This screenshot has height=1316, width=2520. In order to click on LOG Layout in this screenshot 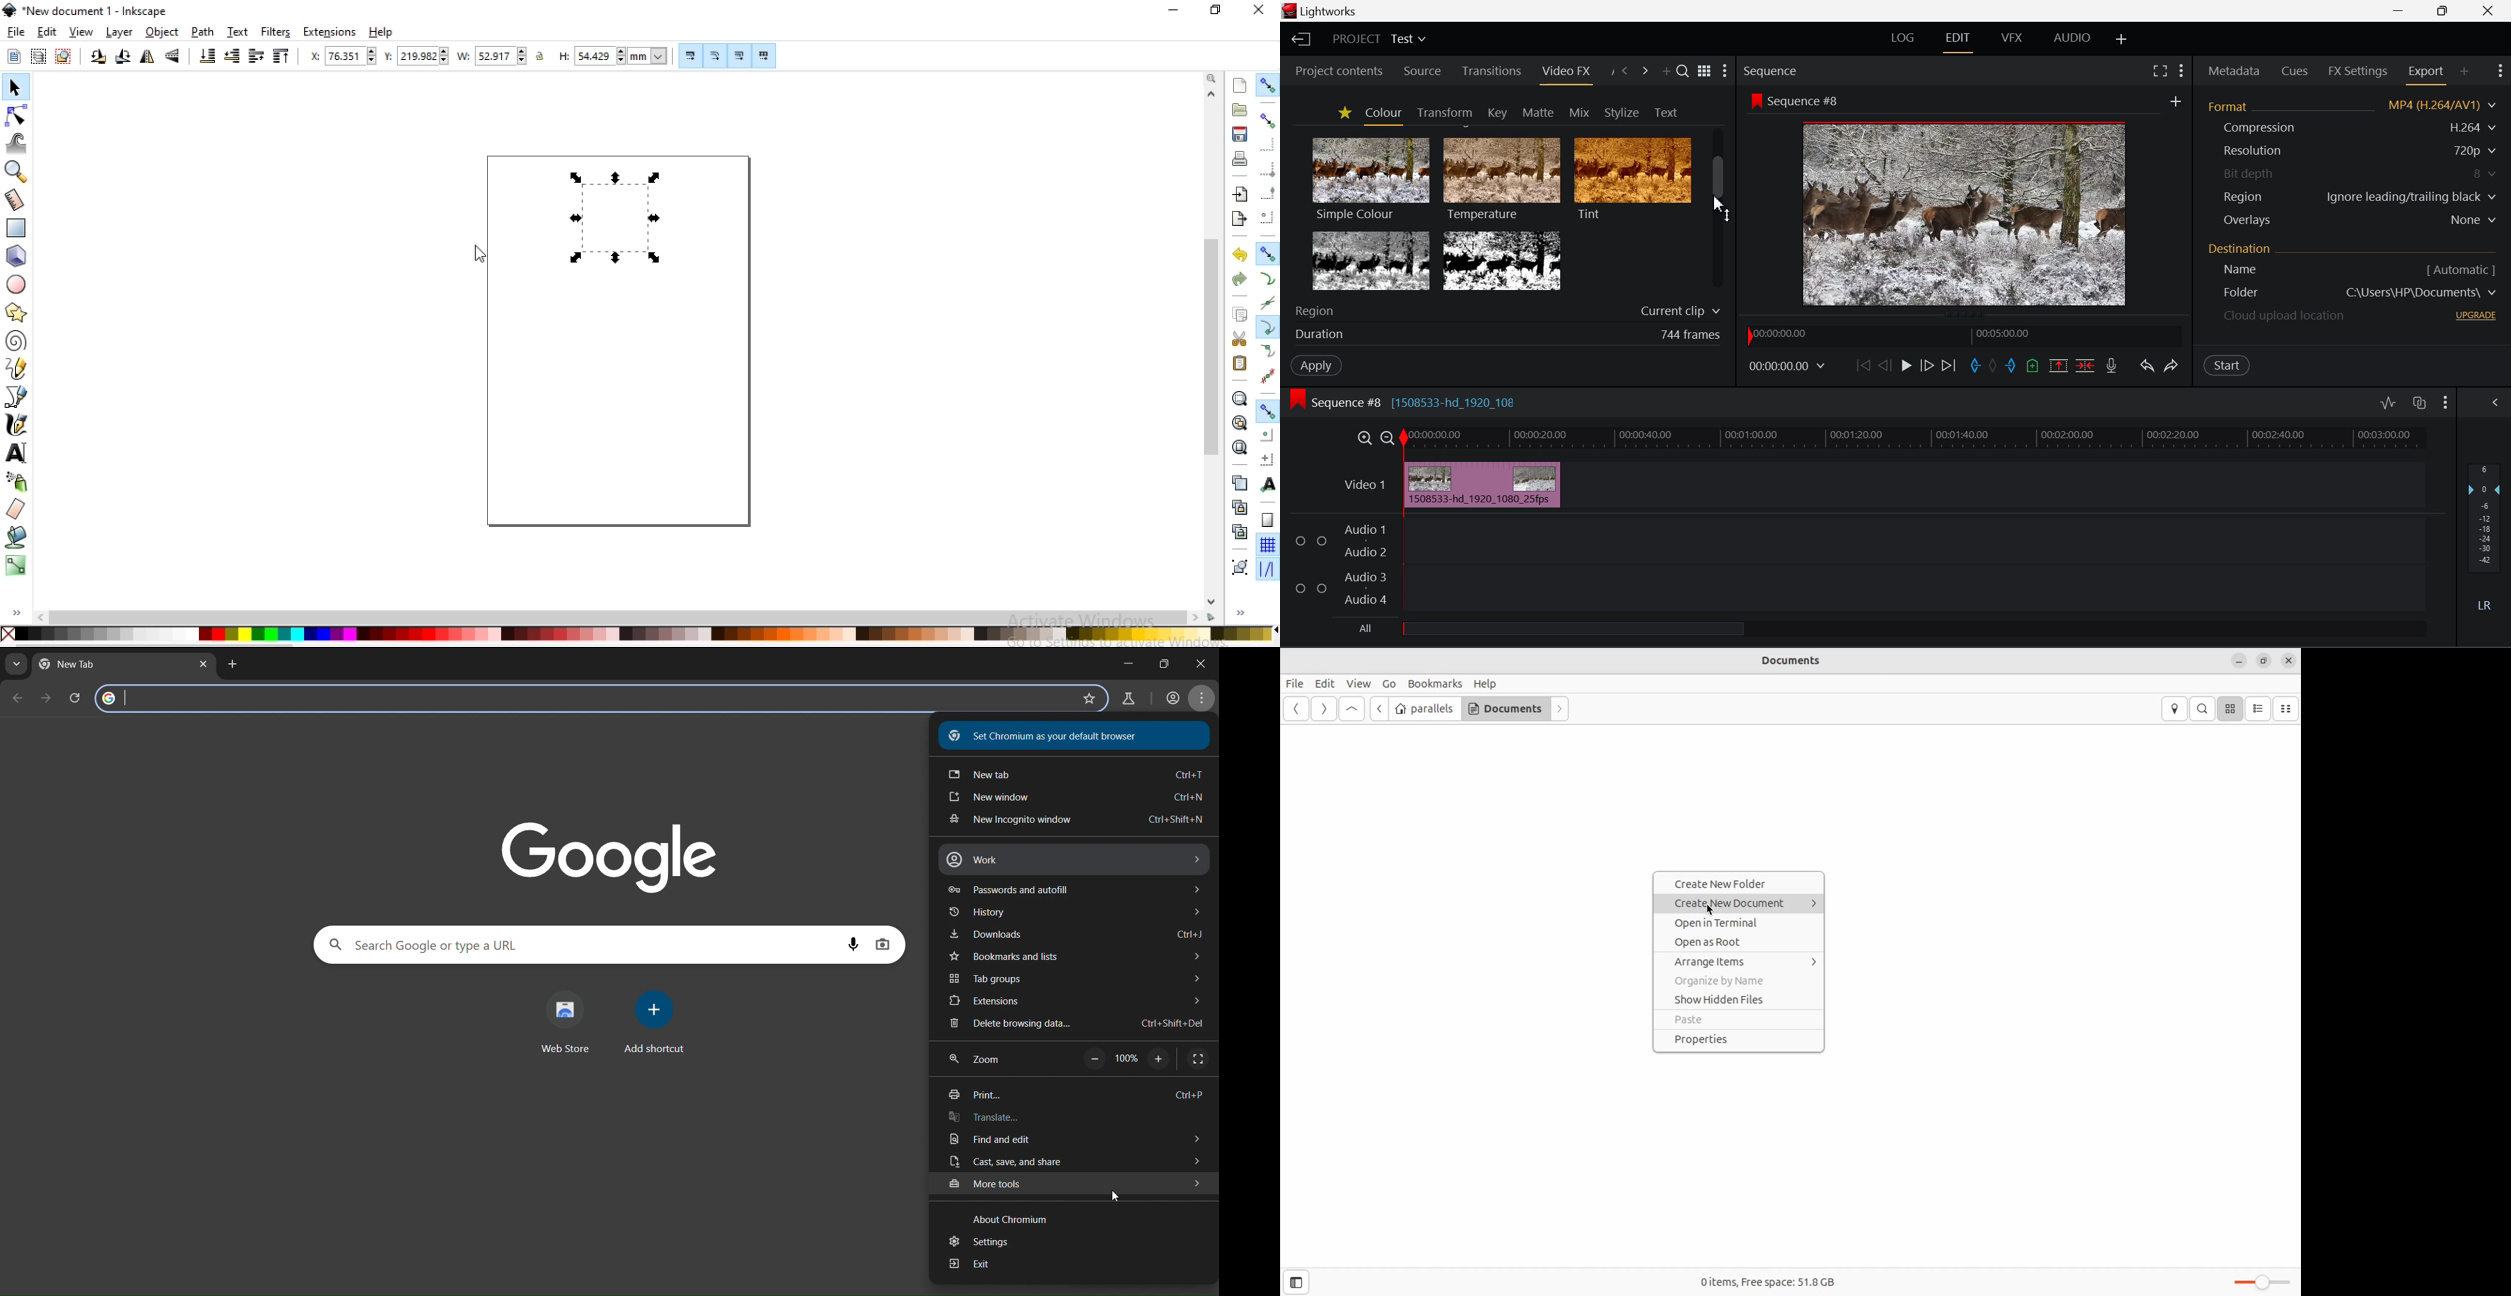, I will do `click(1905, 37)`.